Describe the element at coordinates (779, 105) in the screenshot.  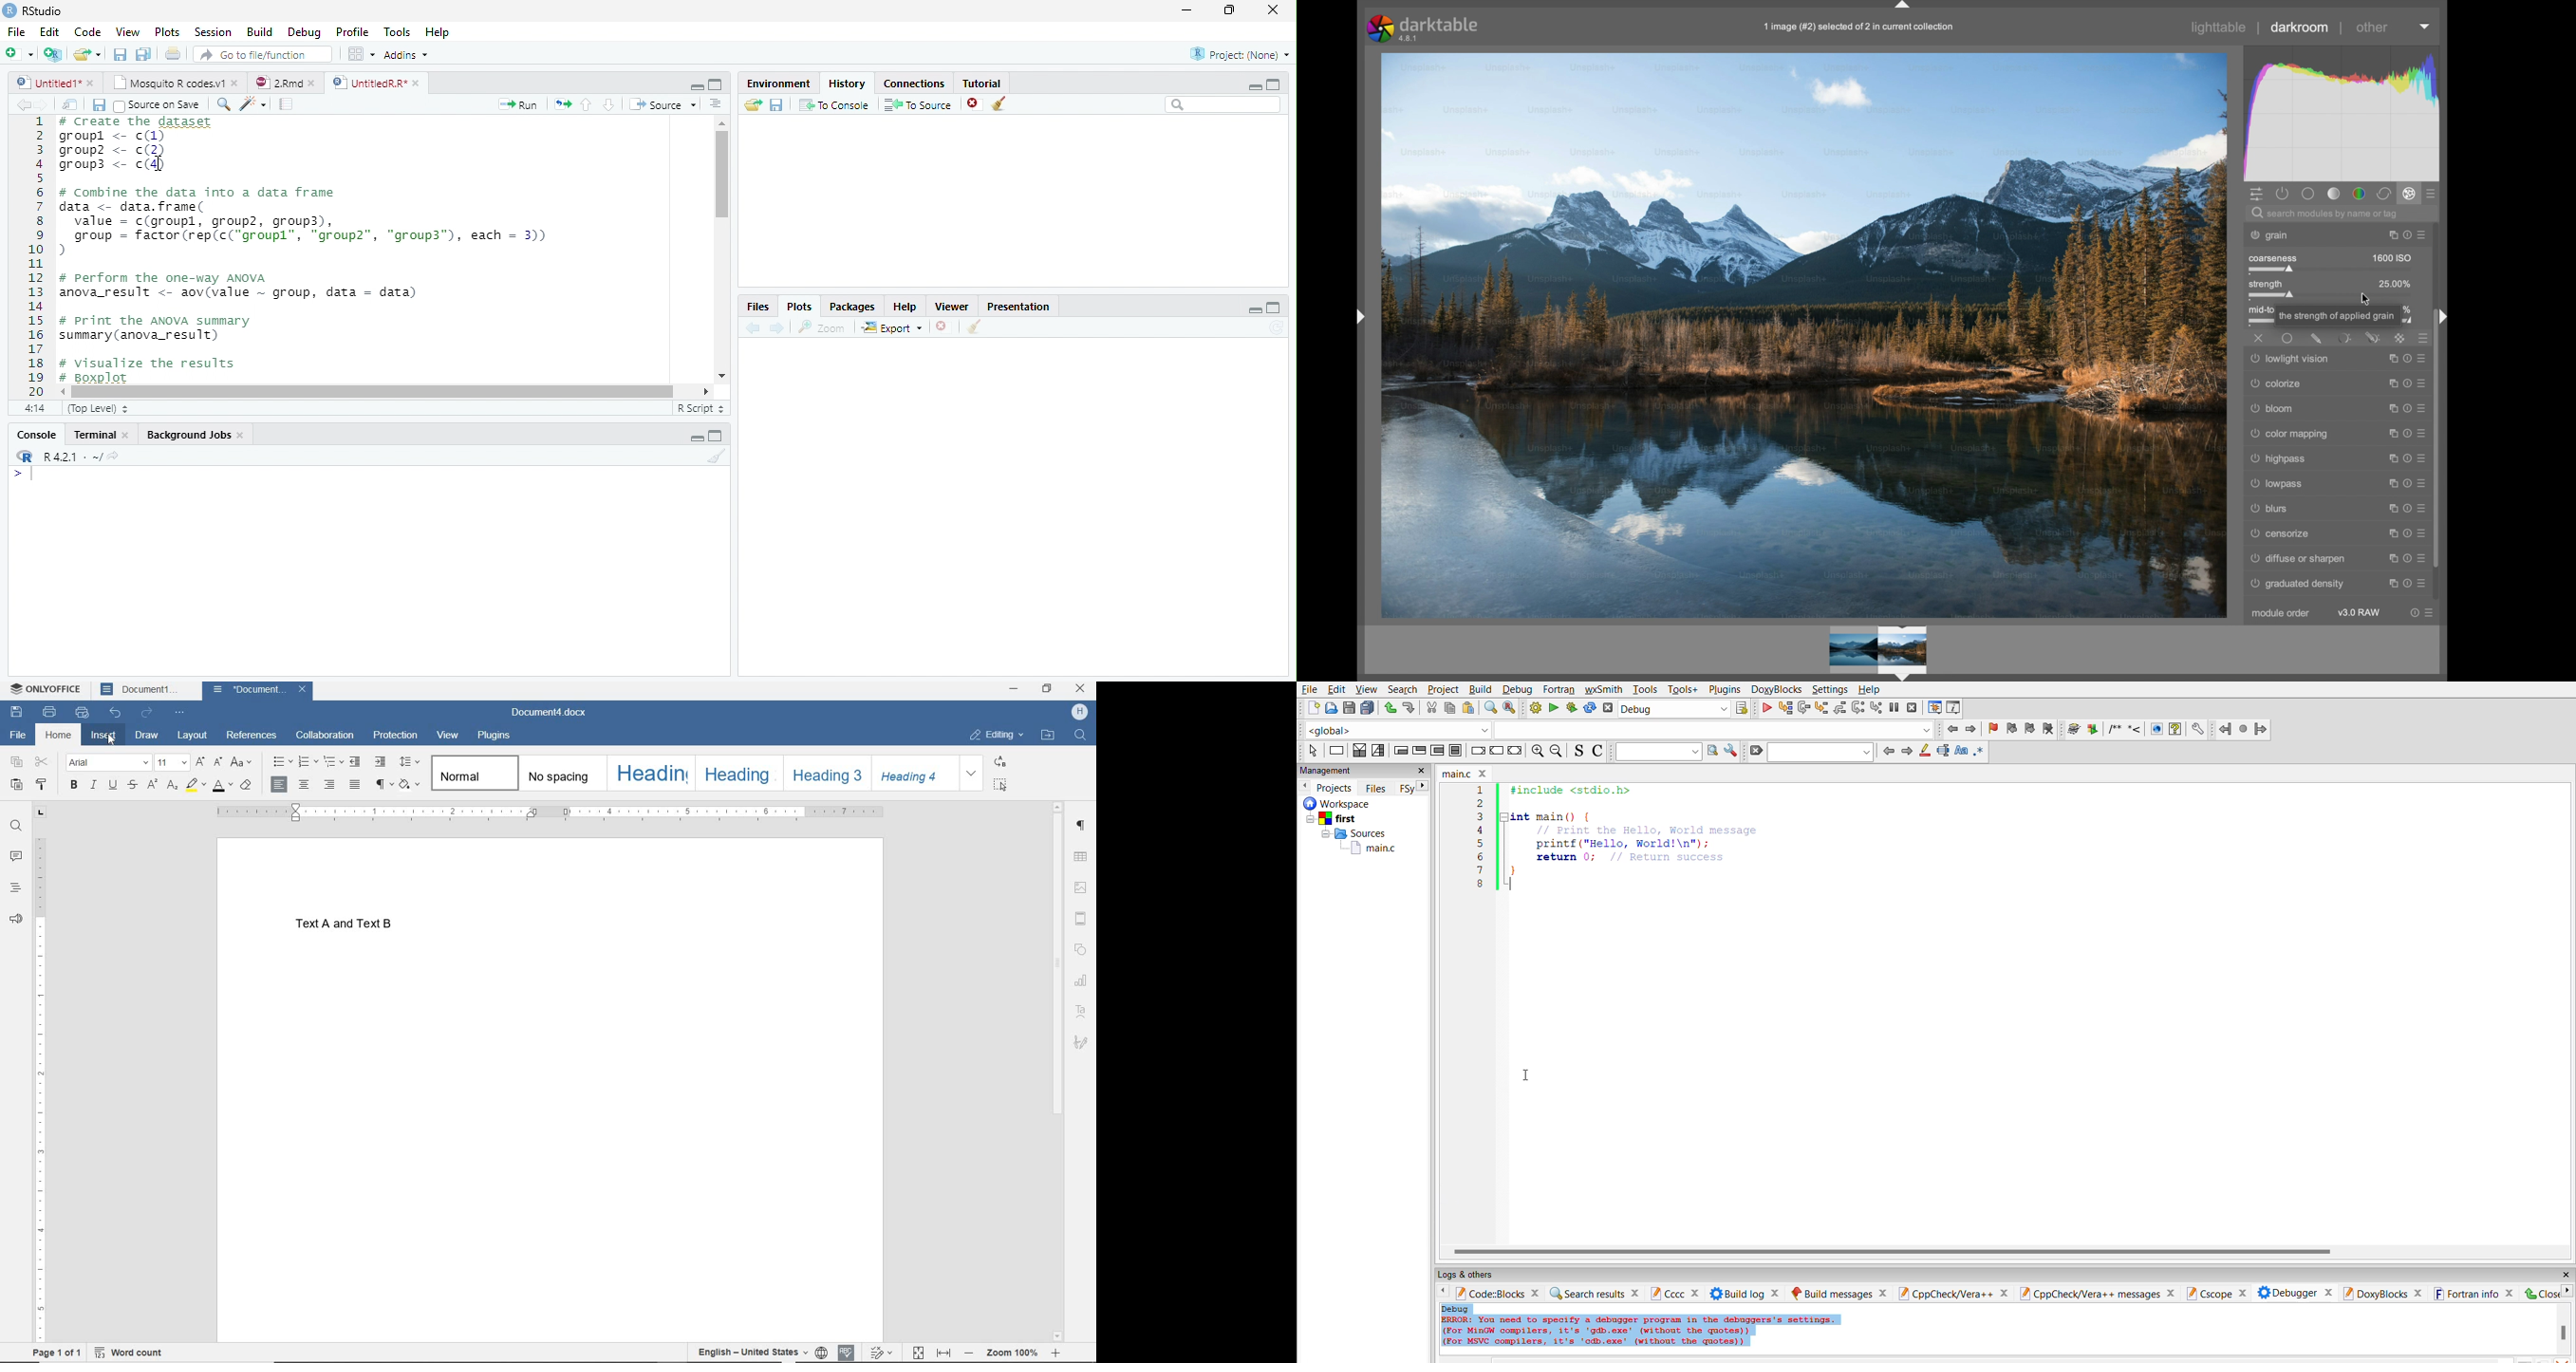
I see `Save workspace as ` at that location.